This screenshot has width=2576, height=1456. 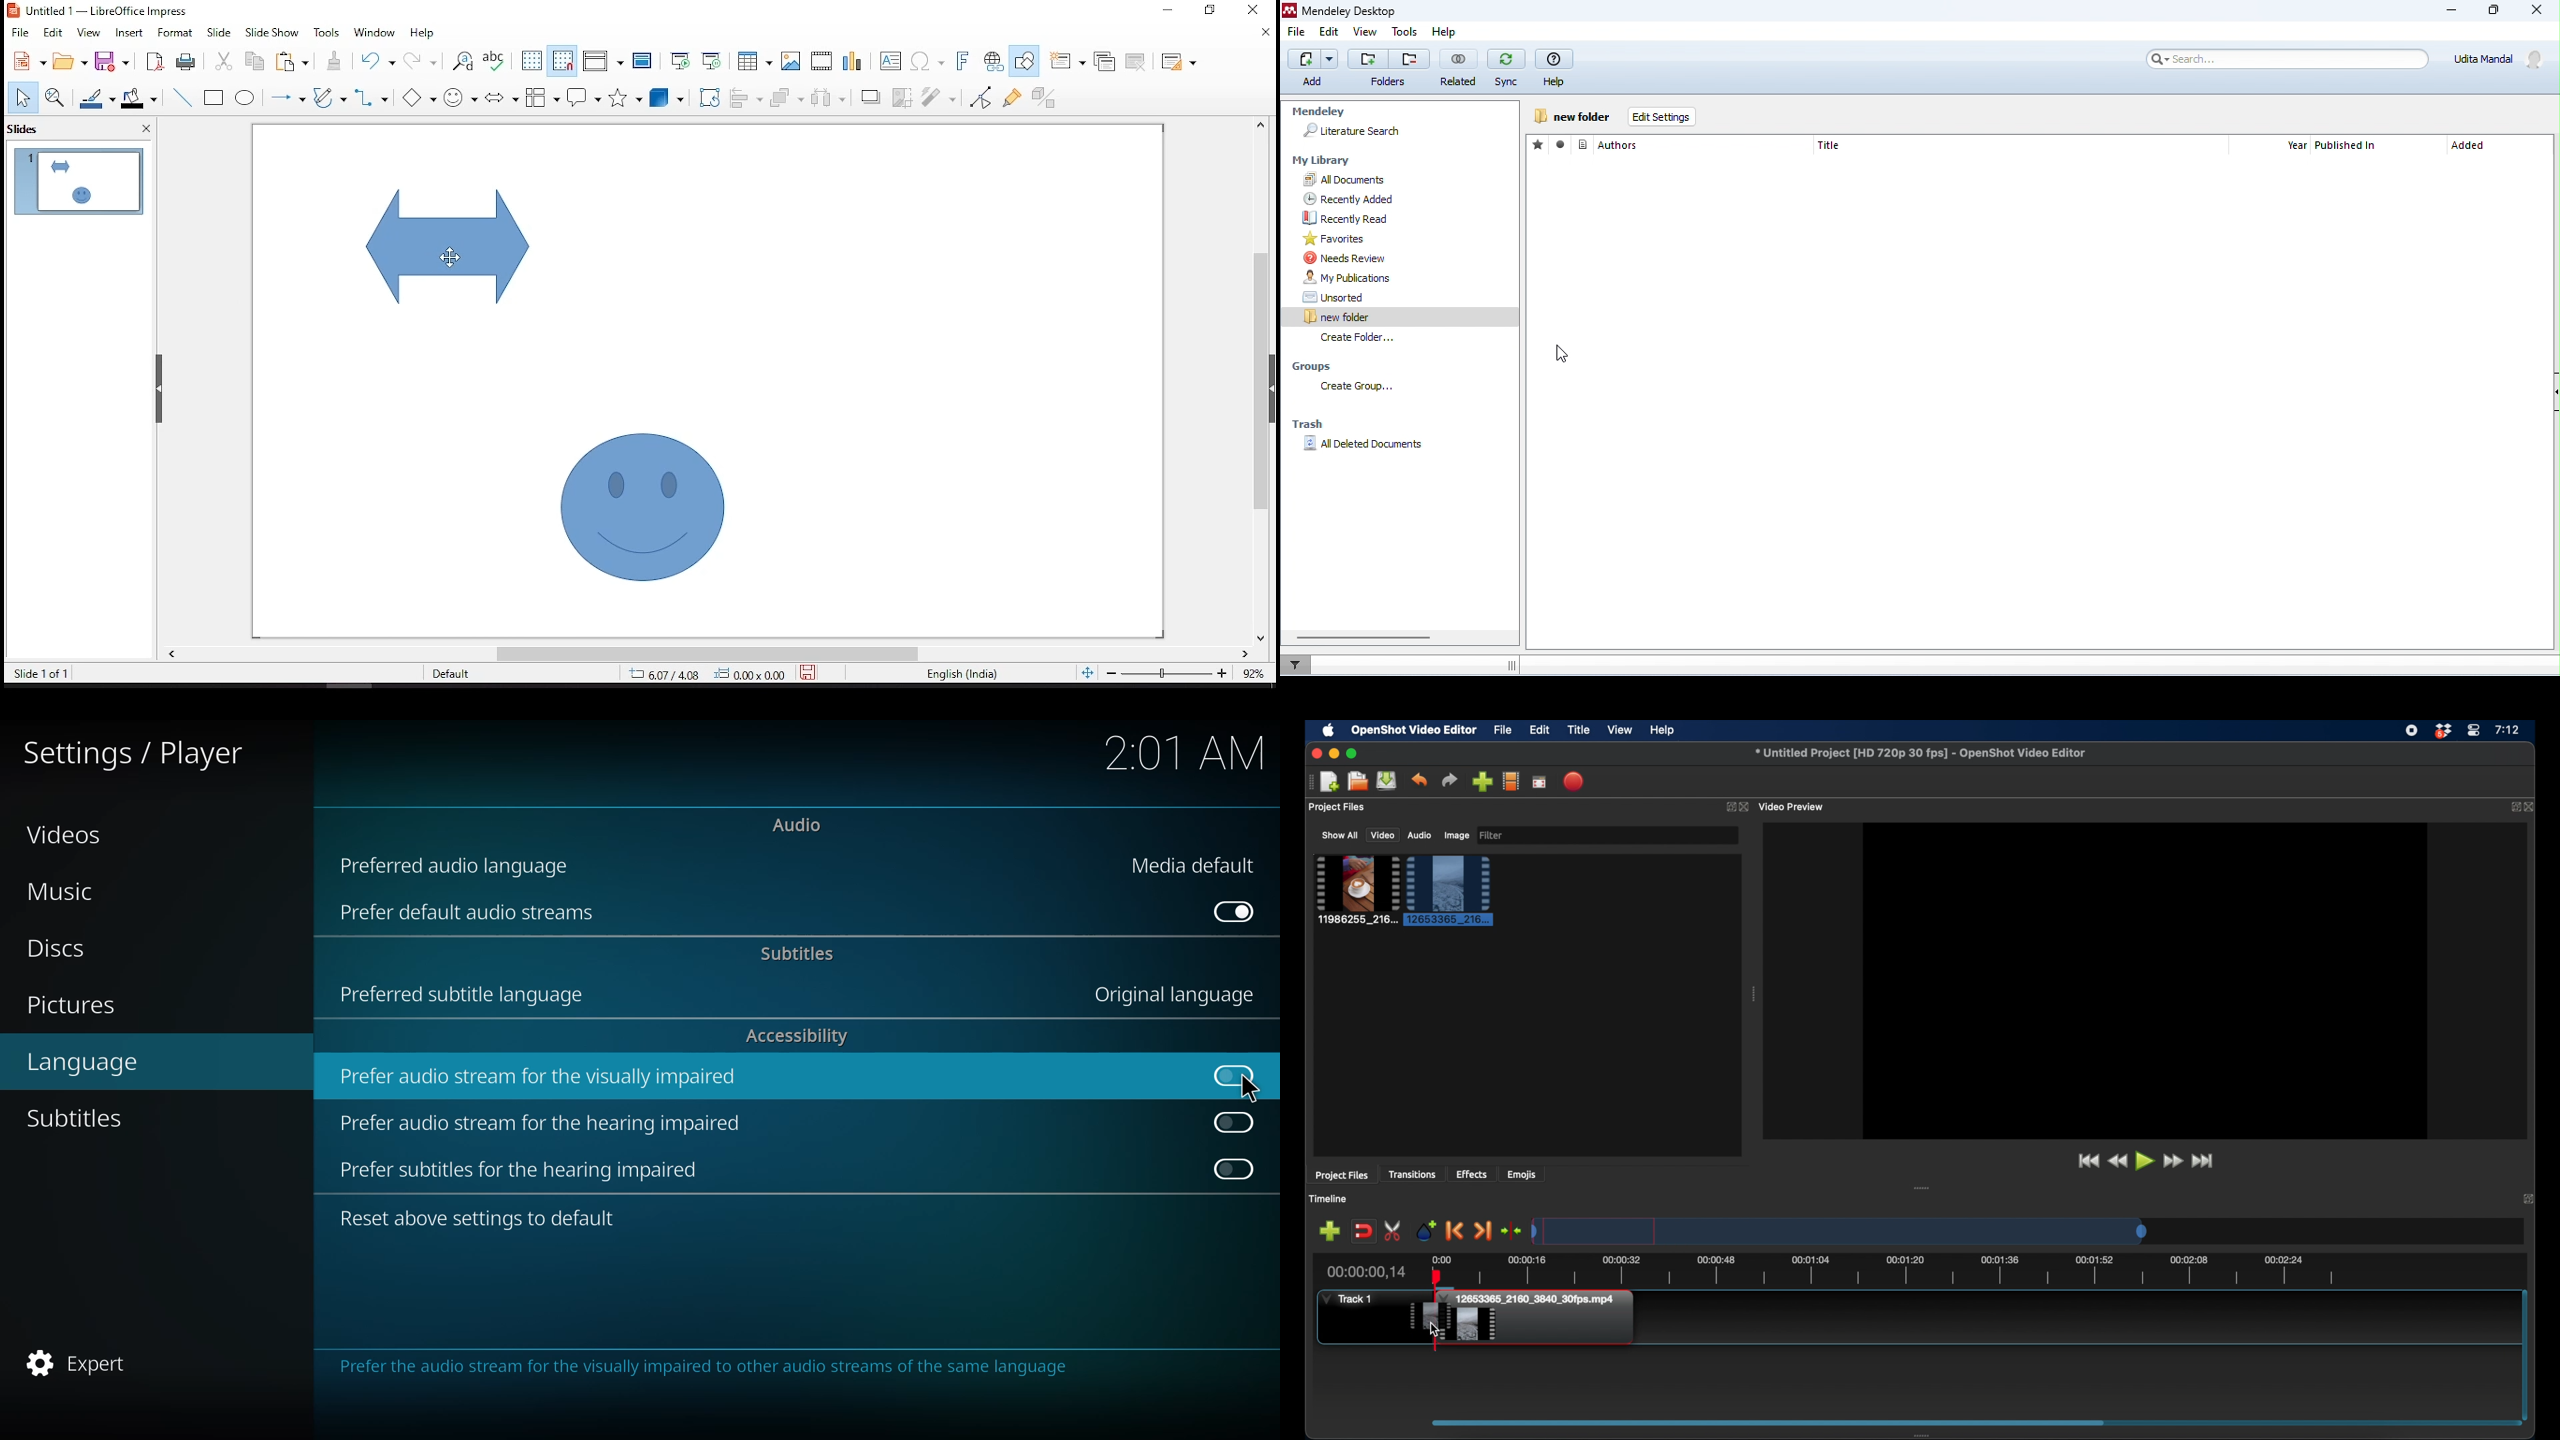 I want to click on videos, so click(x=62, y=833).